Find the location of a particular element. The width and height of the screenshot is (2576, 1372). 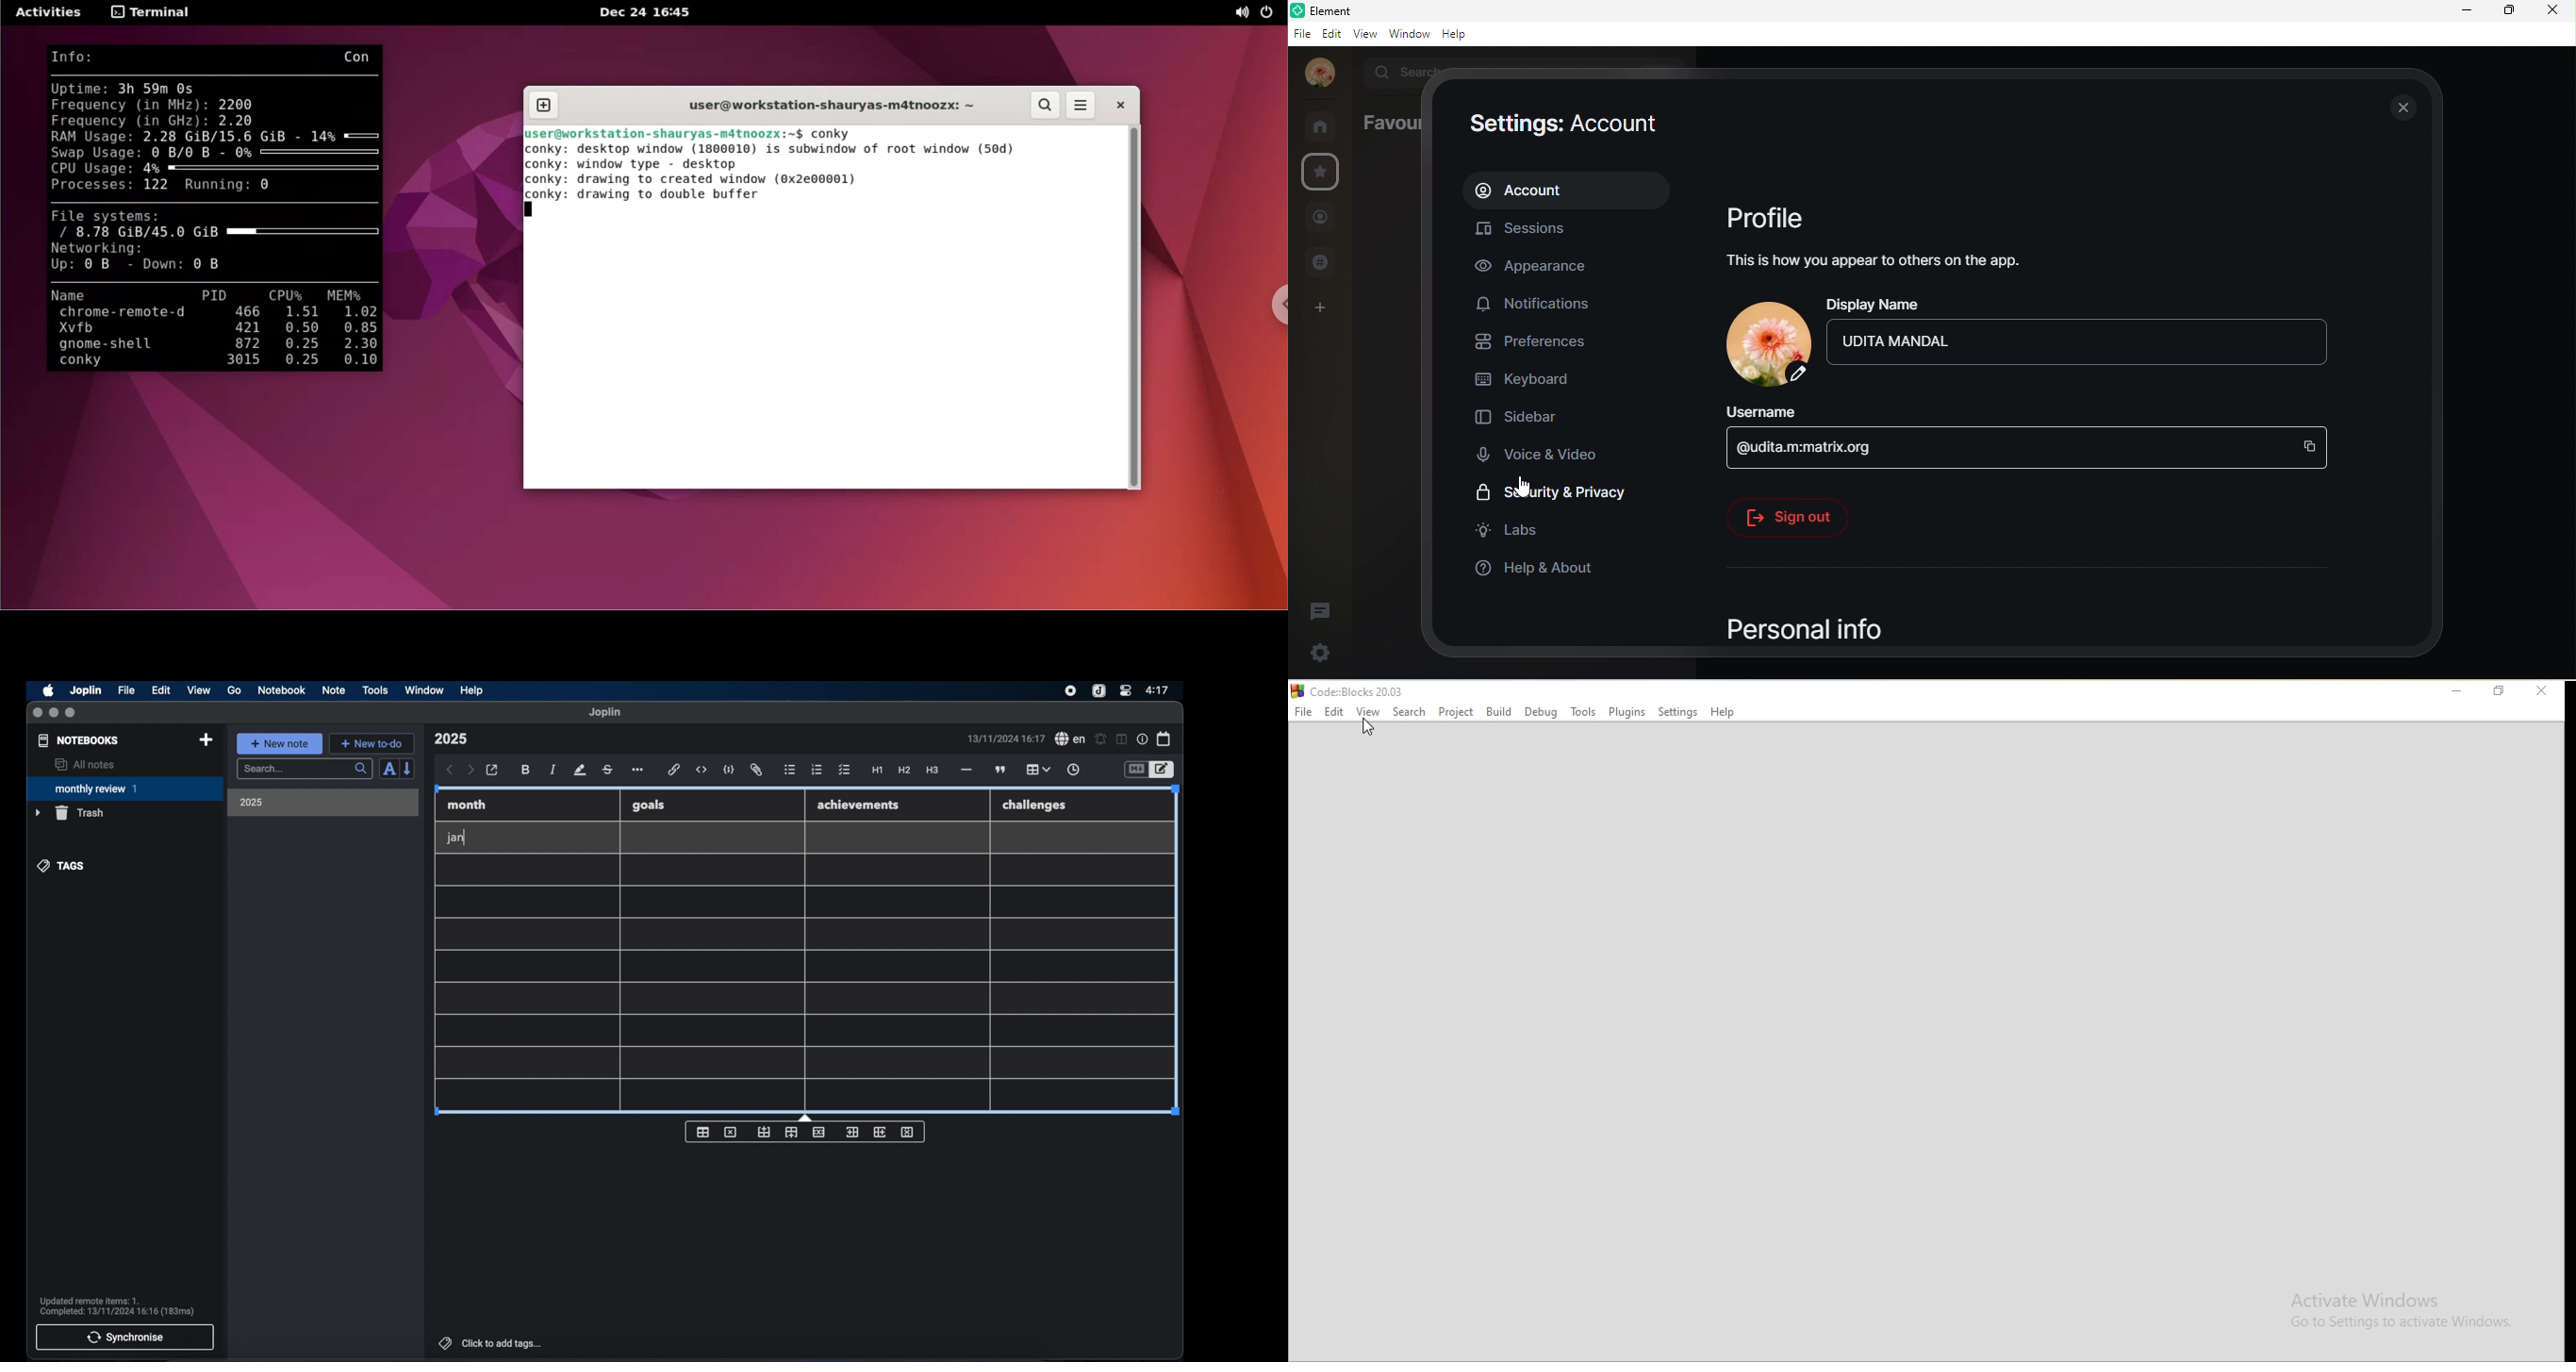

inline code is located at coordinates (702, 770).